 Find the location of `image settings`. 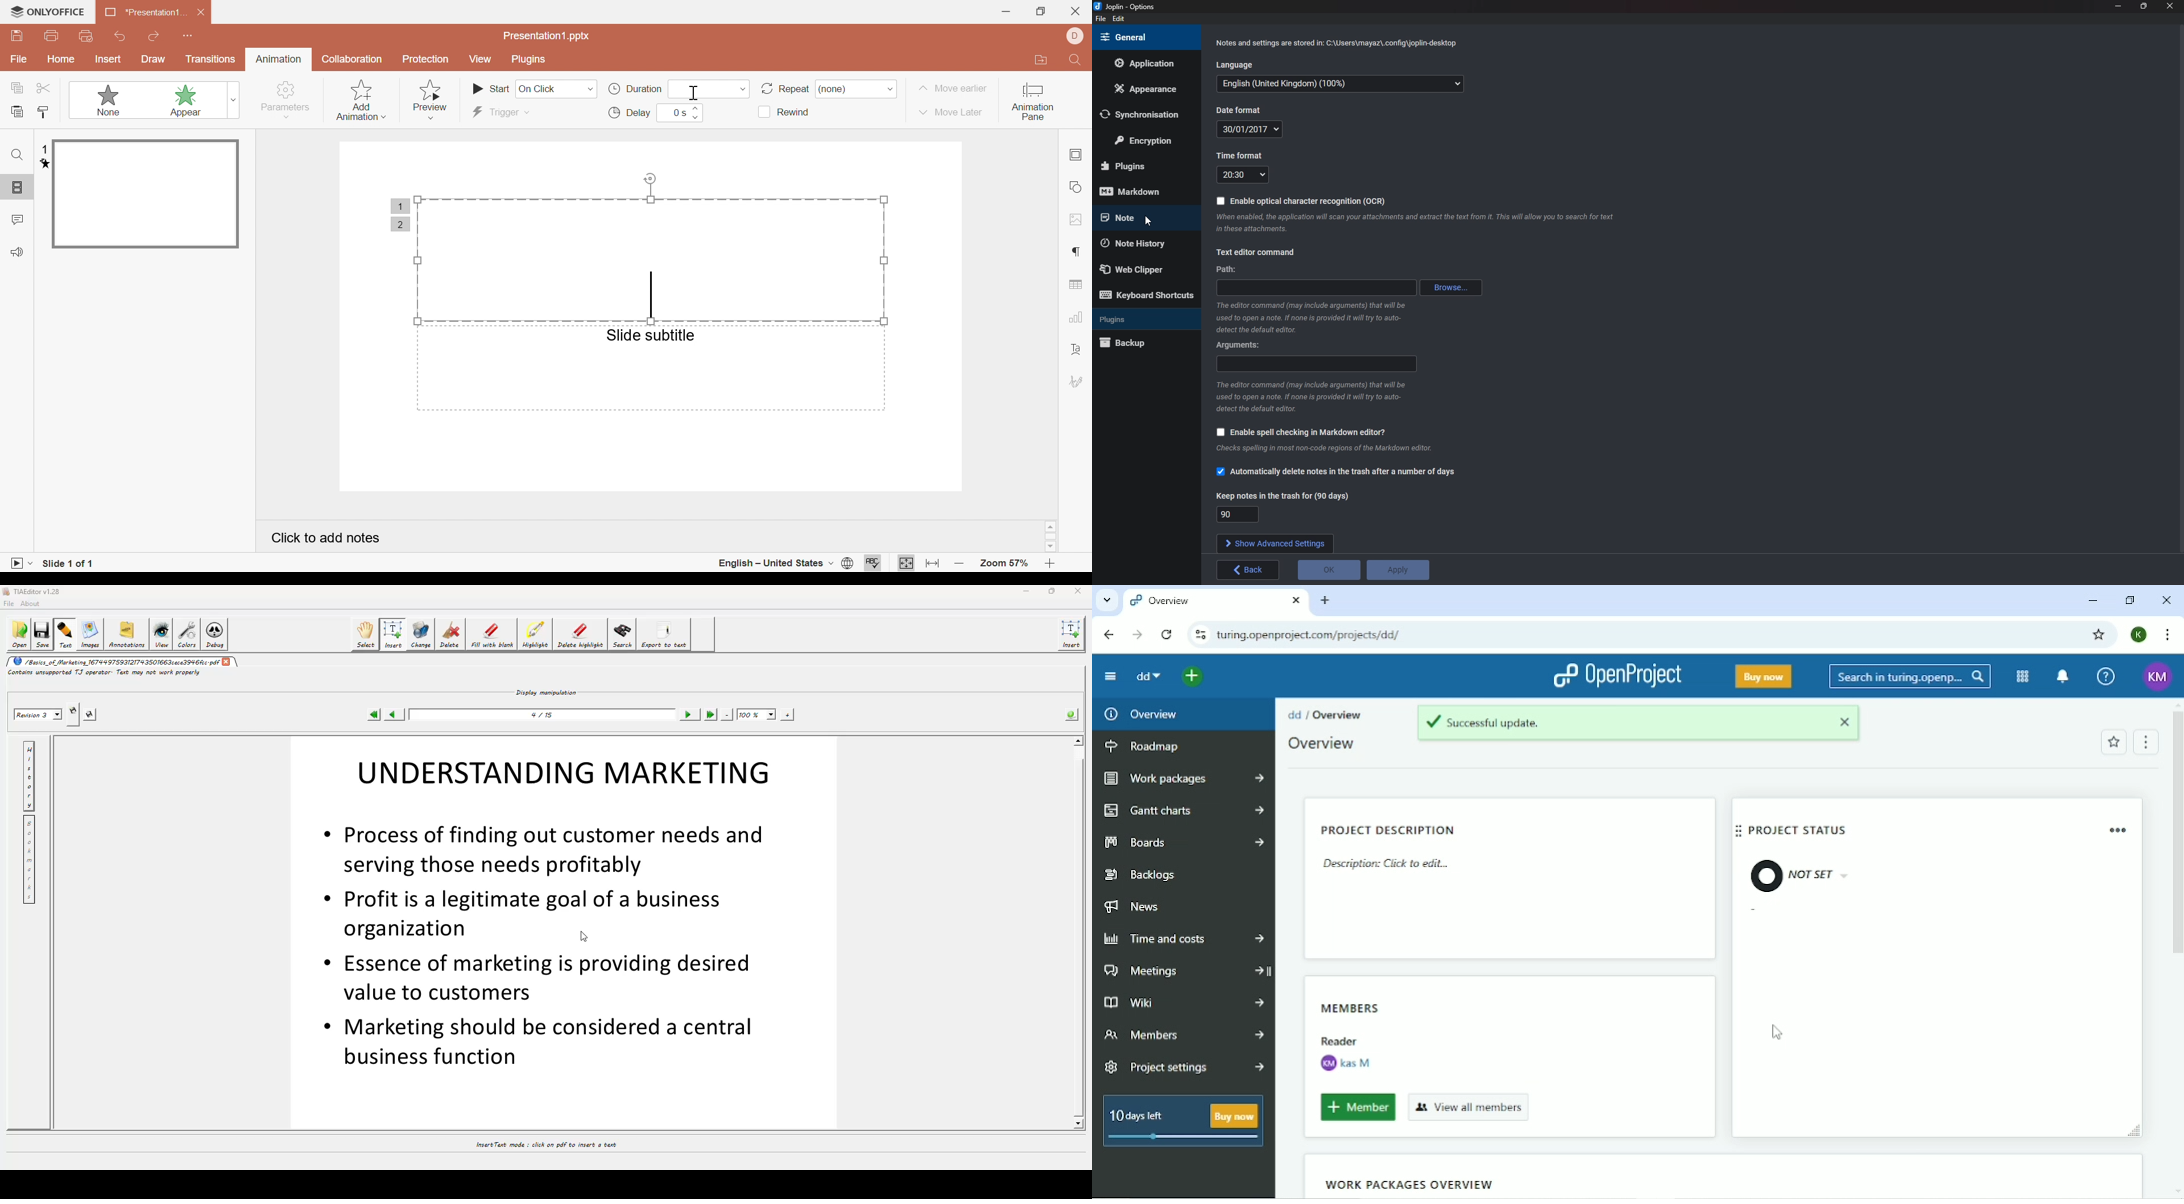

image settings is located at coordinates (1077, 220).